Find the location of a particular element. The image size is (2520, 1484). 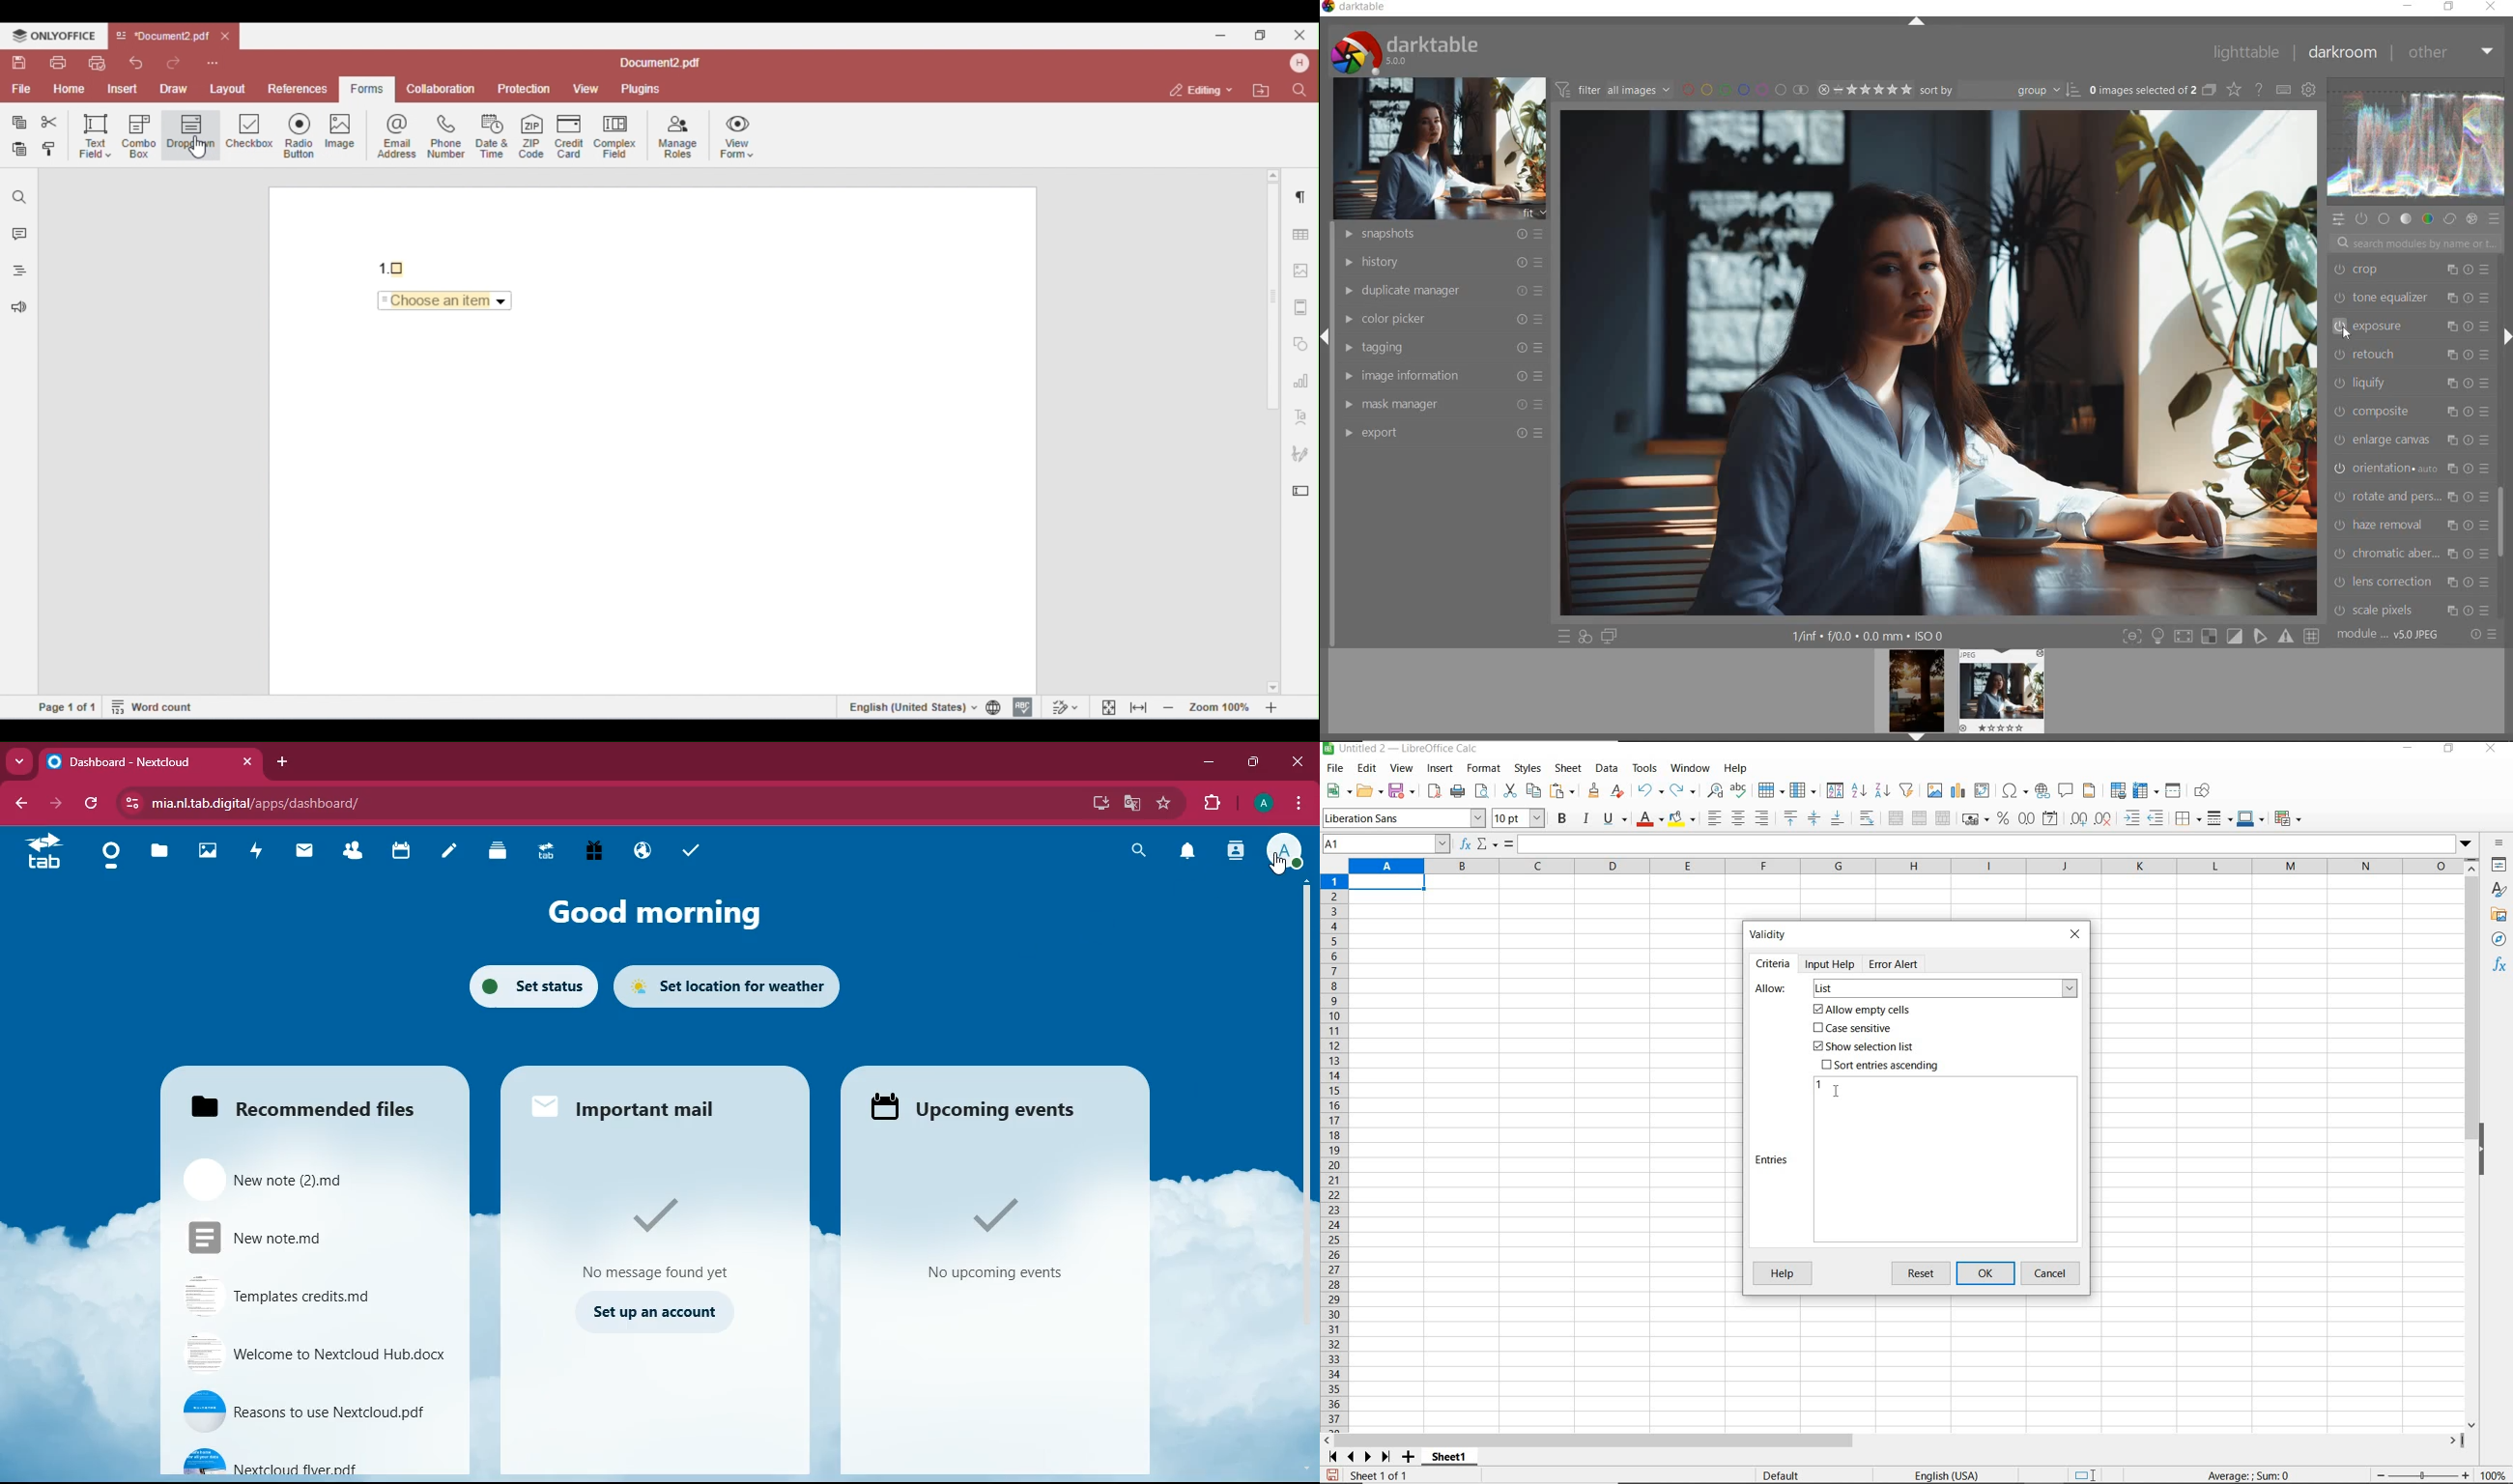

MINIMIZE is located at coordinates (2406, 6).